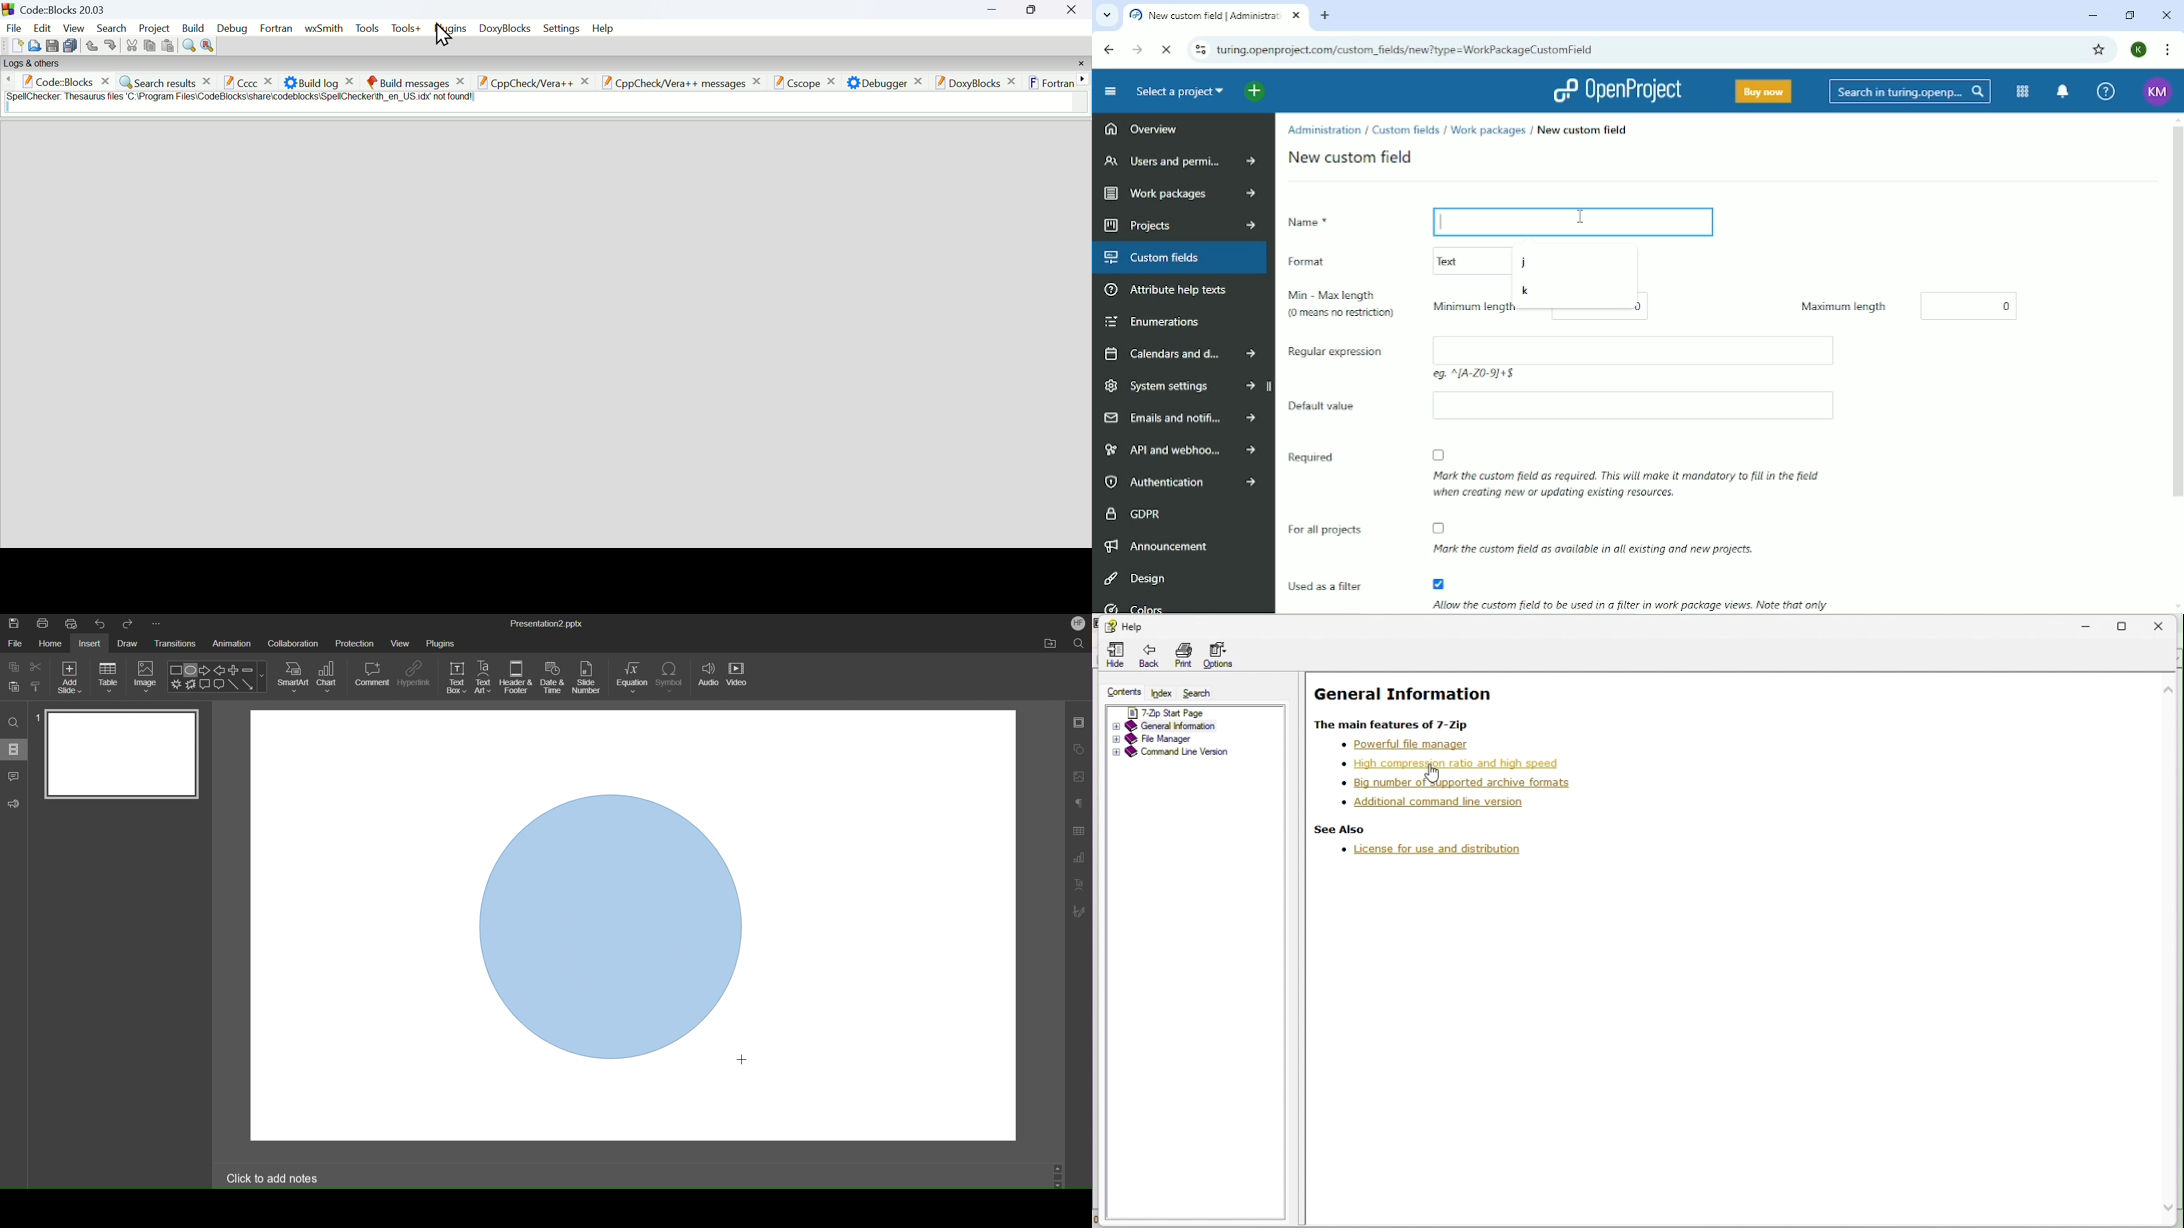 This screenshot has height=1232, width=2184. Describe the element at coordinates (632, 678) in the screenshot. I see `Equation` at that location.